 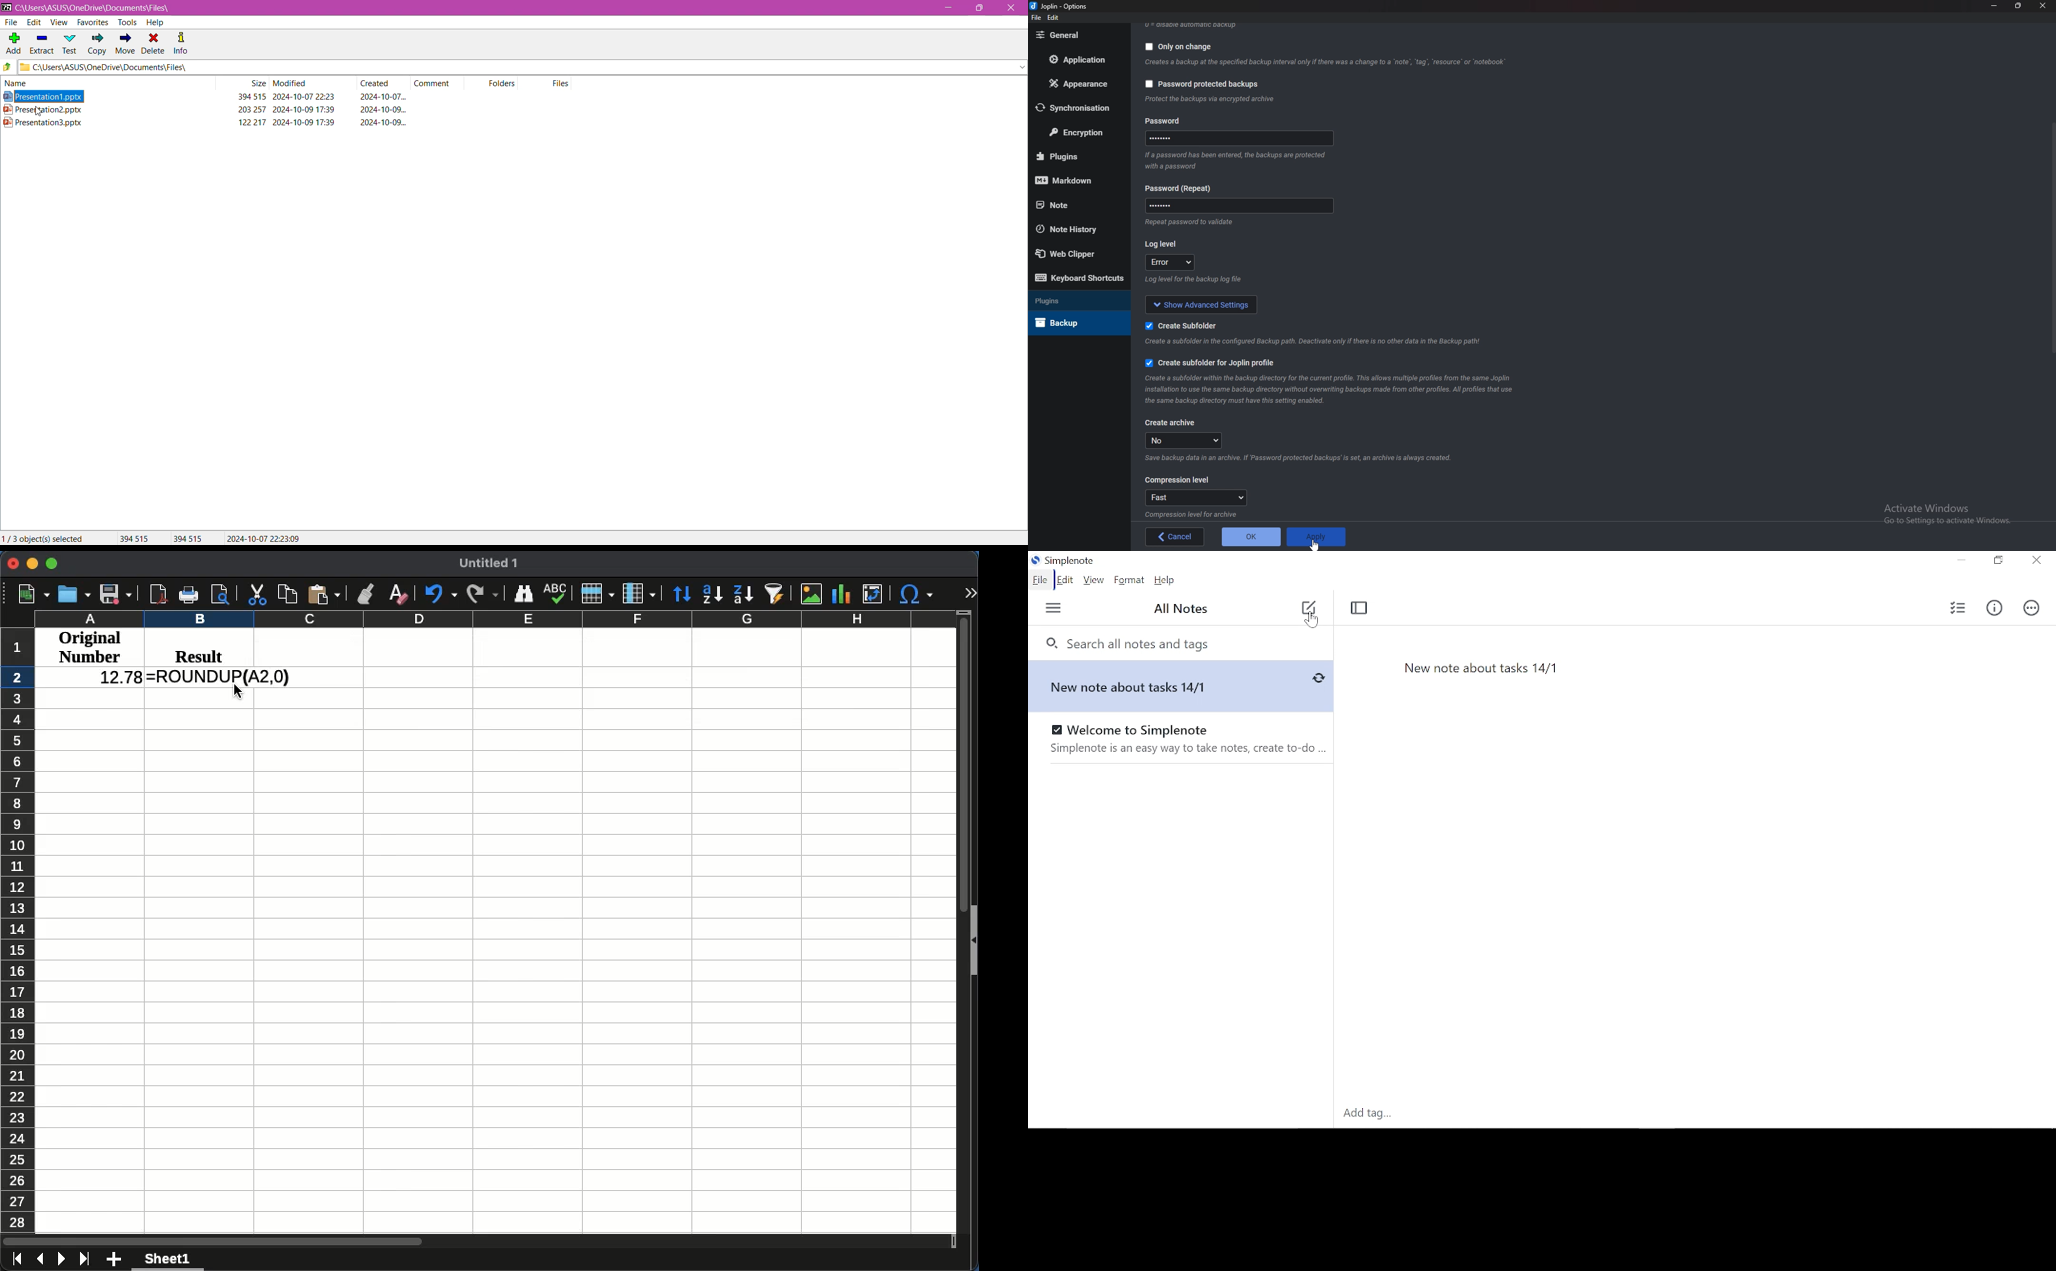 I want to click on scroll bar, so click(x=2052, y=239).